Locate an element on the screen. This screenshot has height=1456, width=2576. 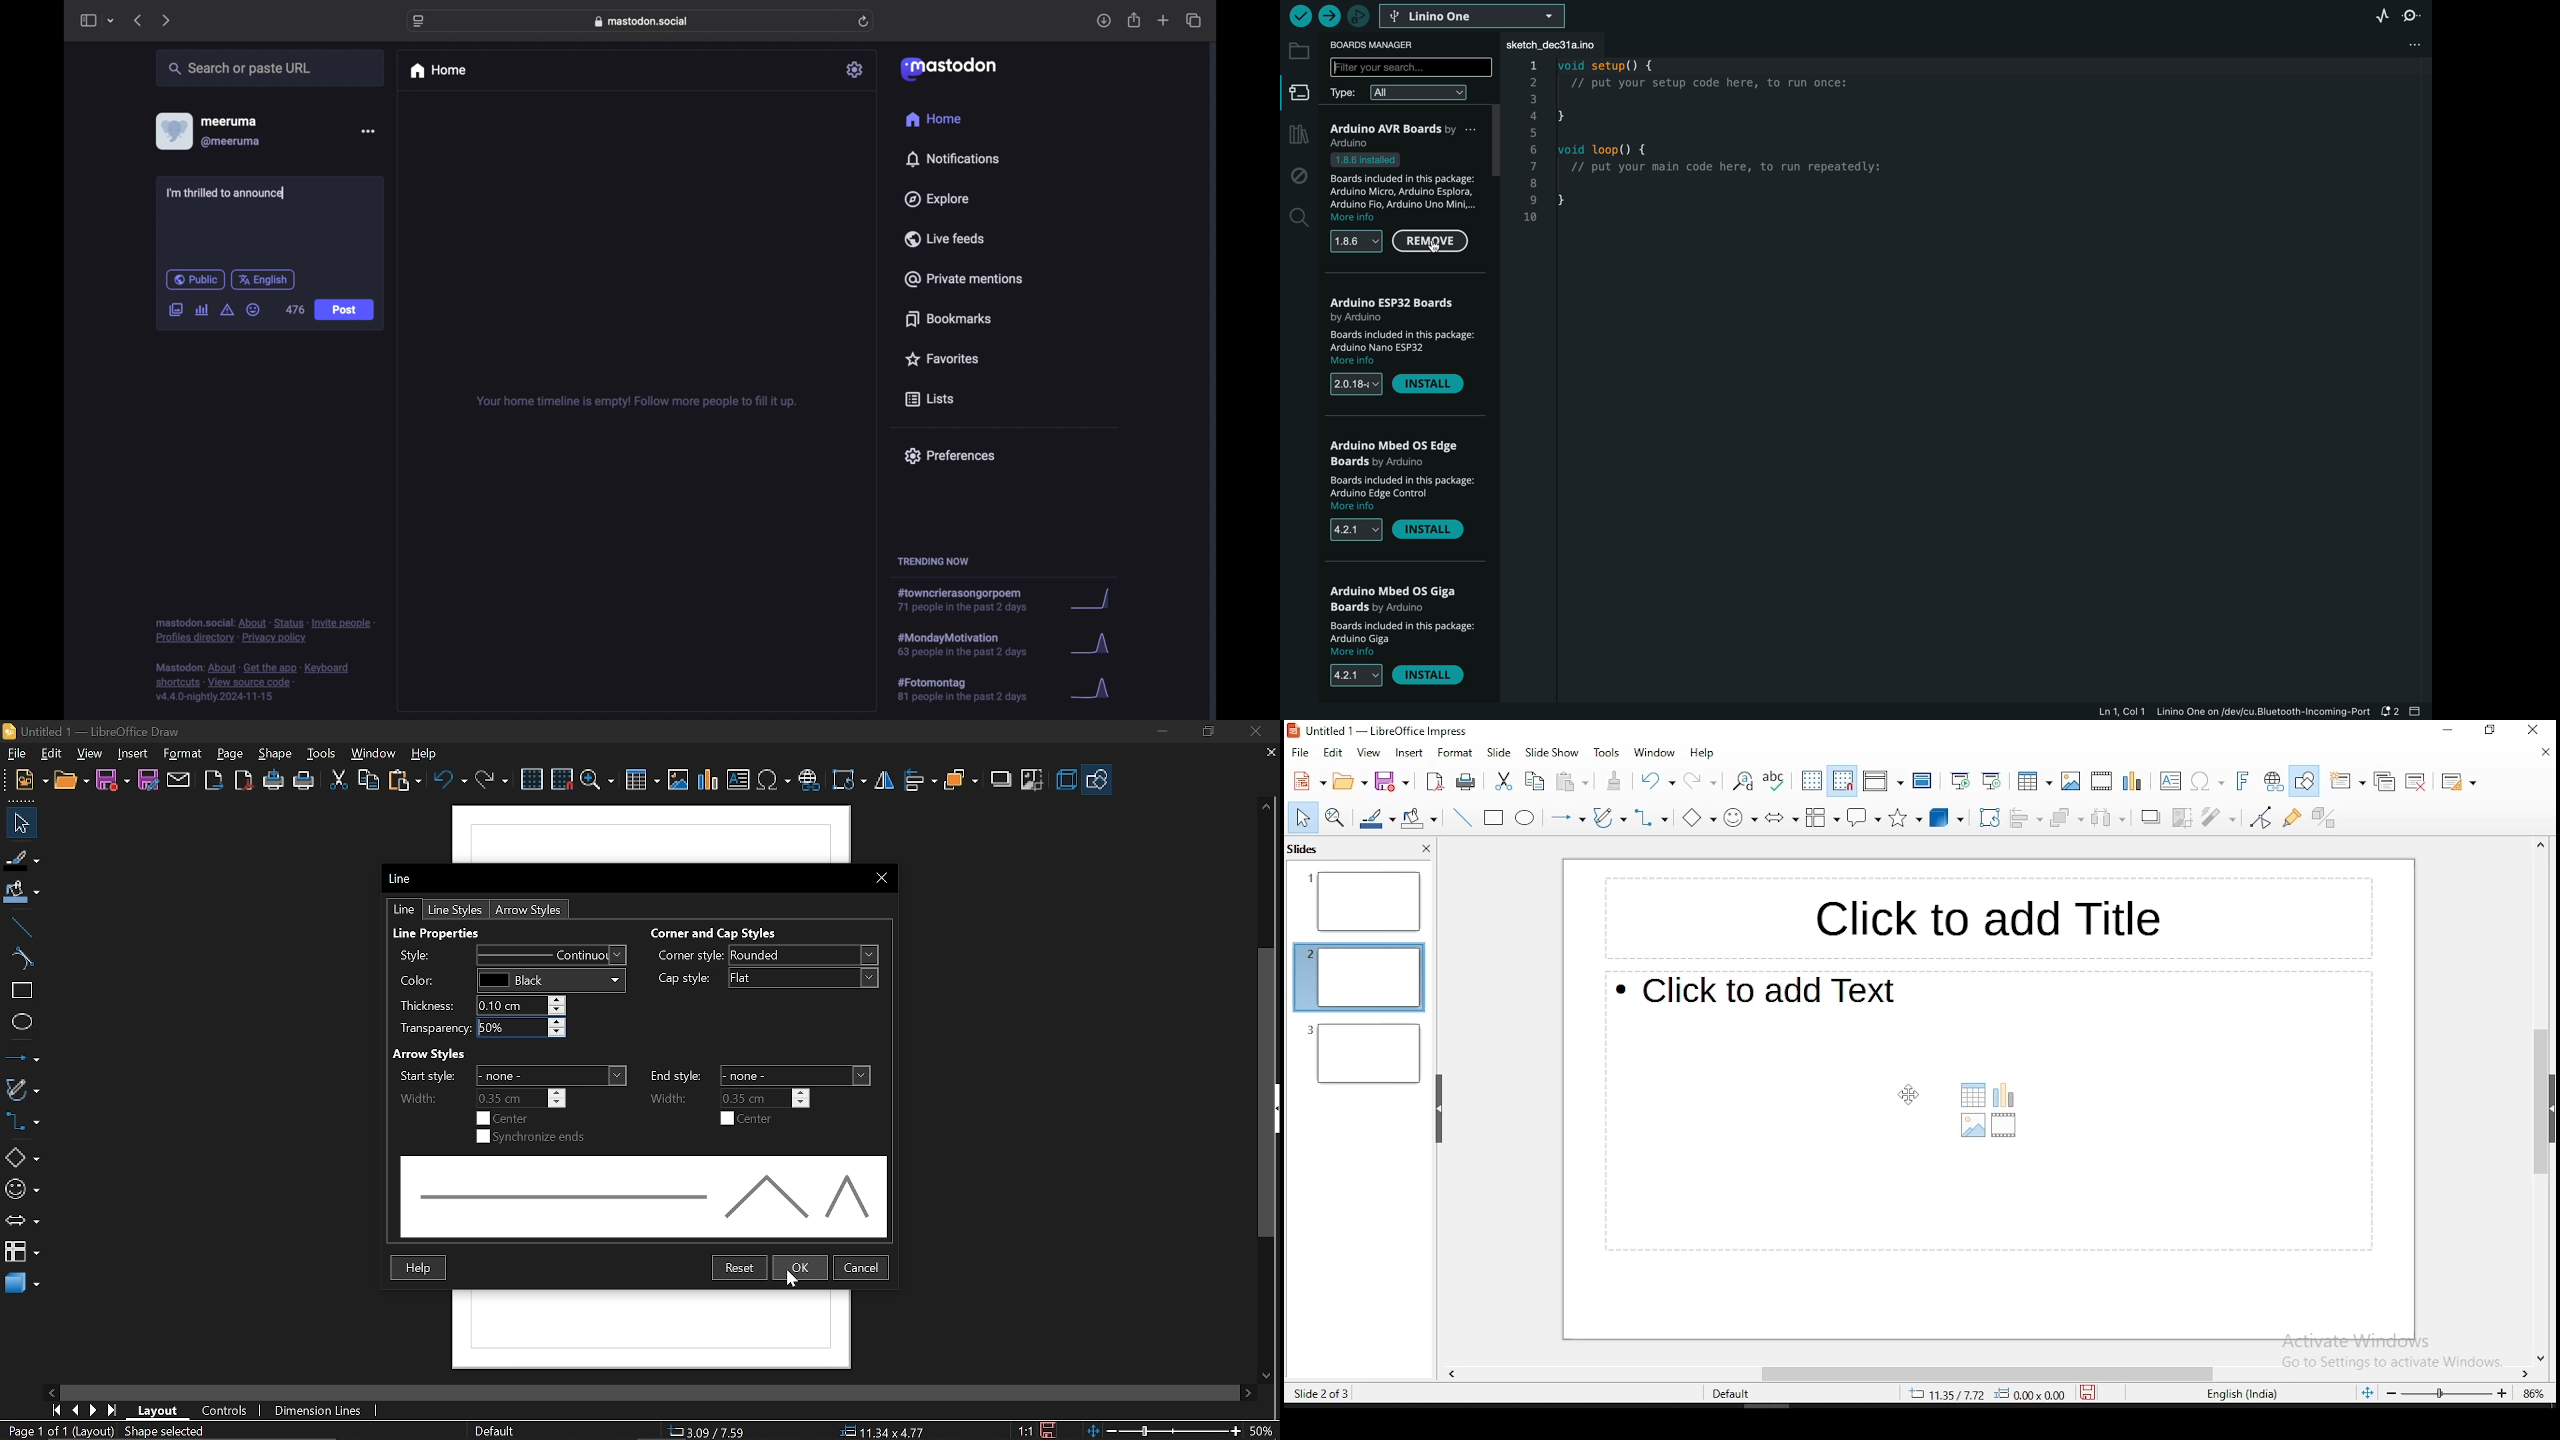
File is located at coordinates (19, 752).